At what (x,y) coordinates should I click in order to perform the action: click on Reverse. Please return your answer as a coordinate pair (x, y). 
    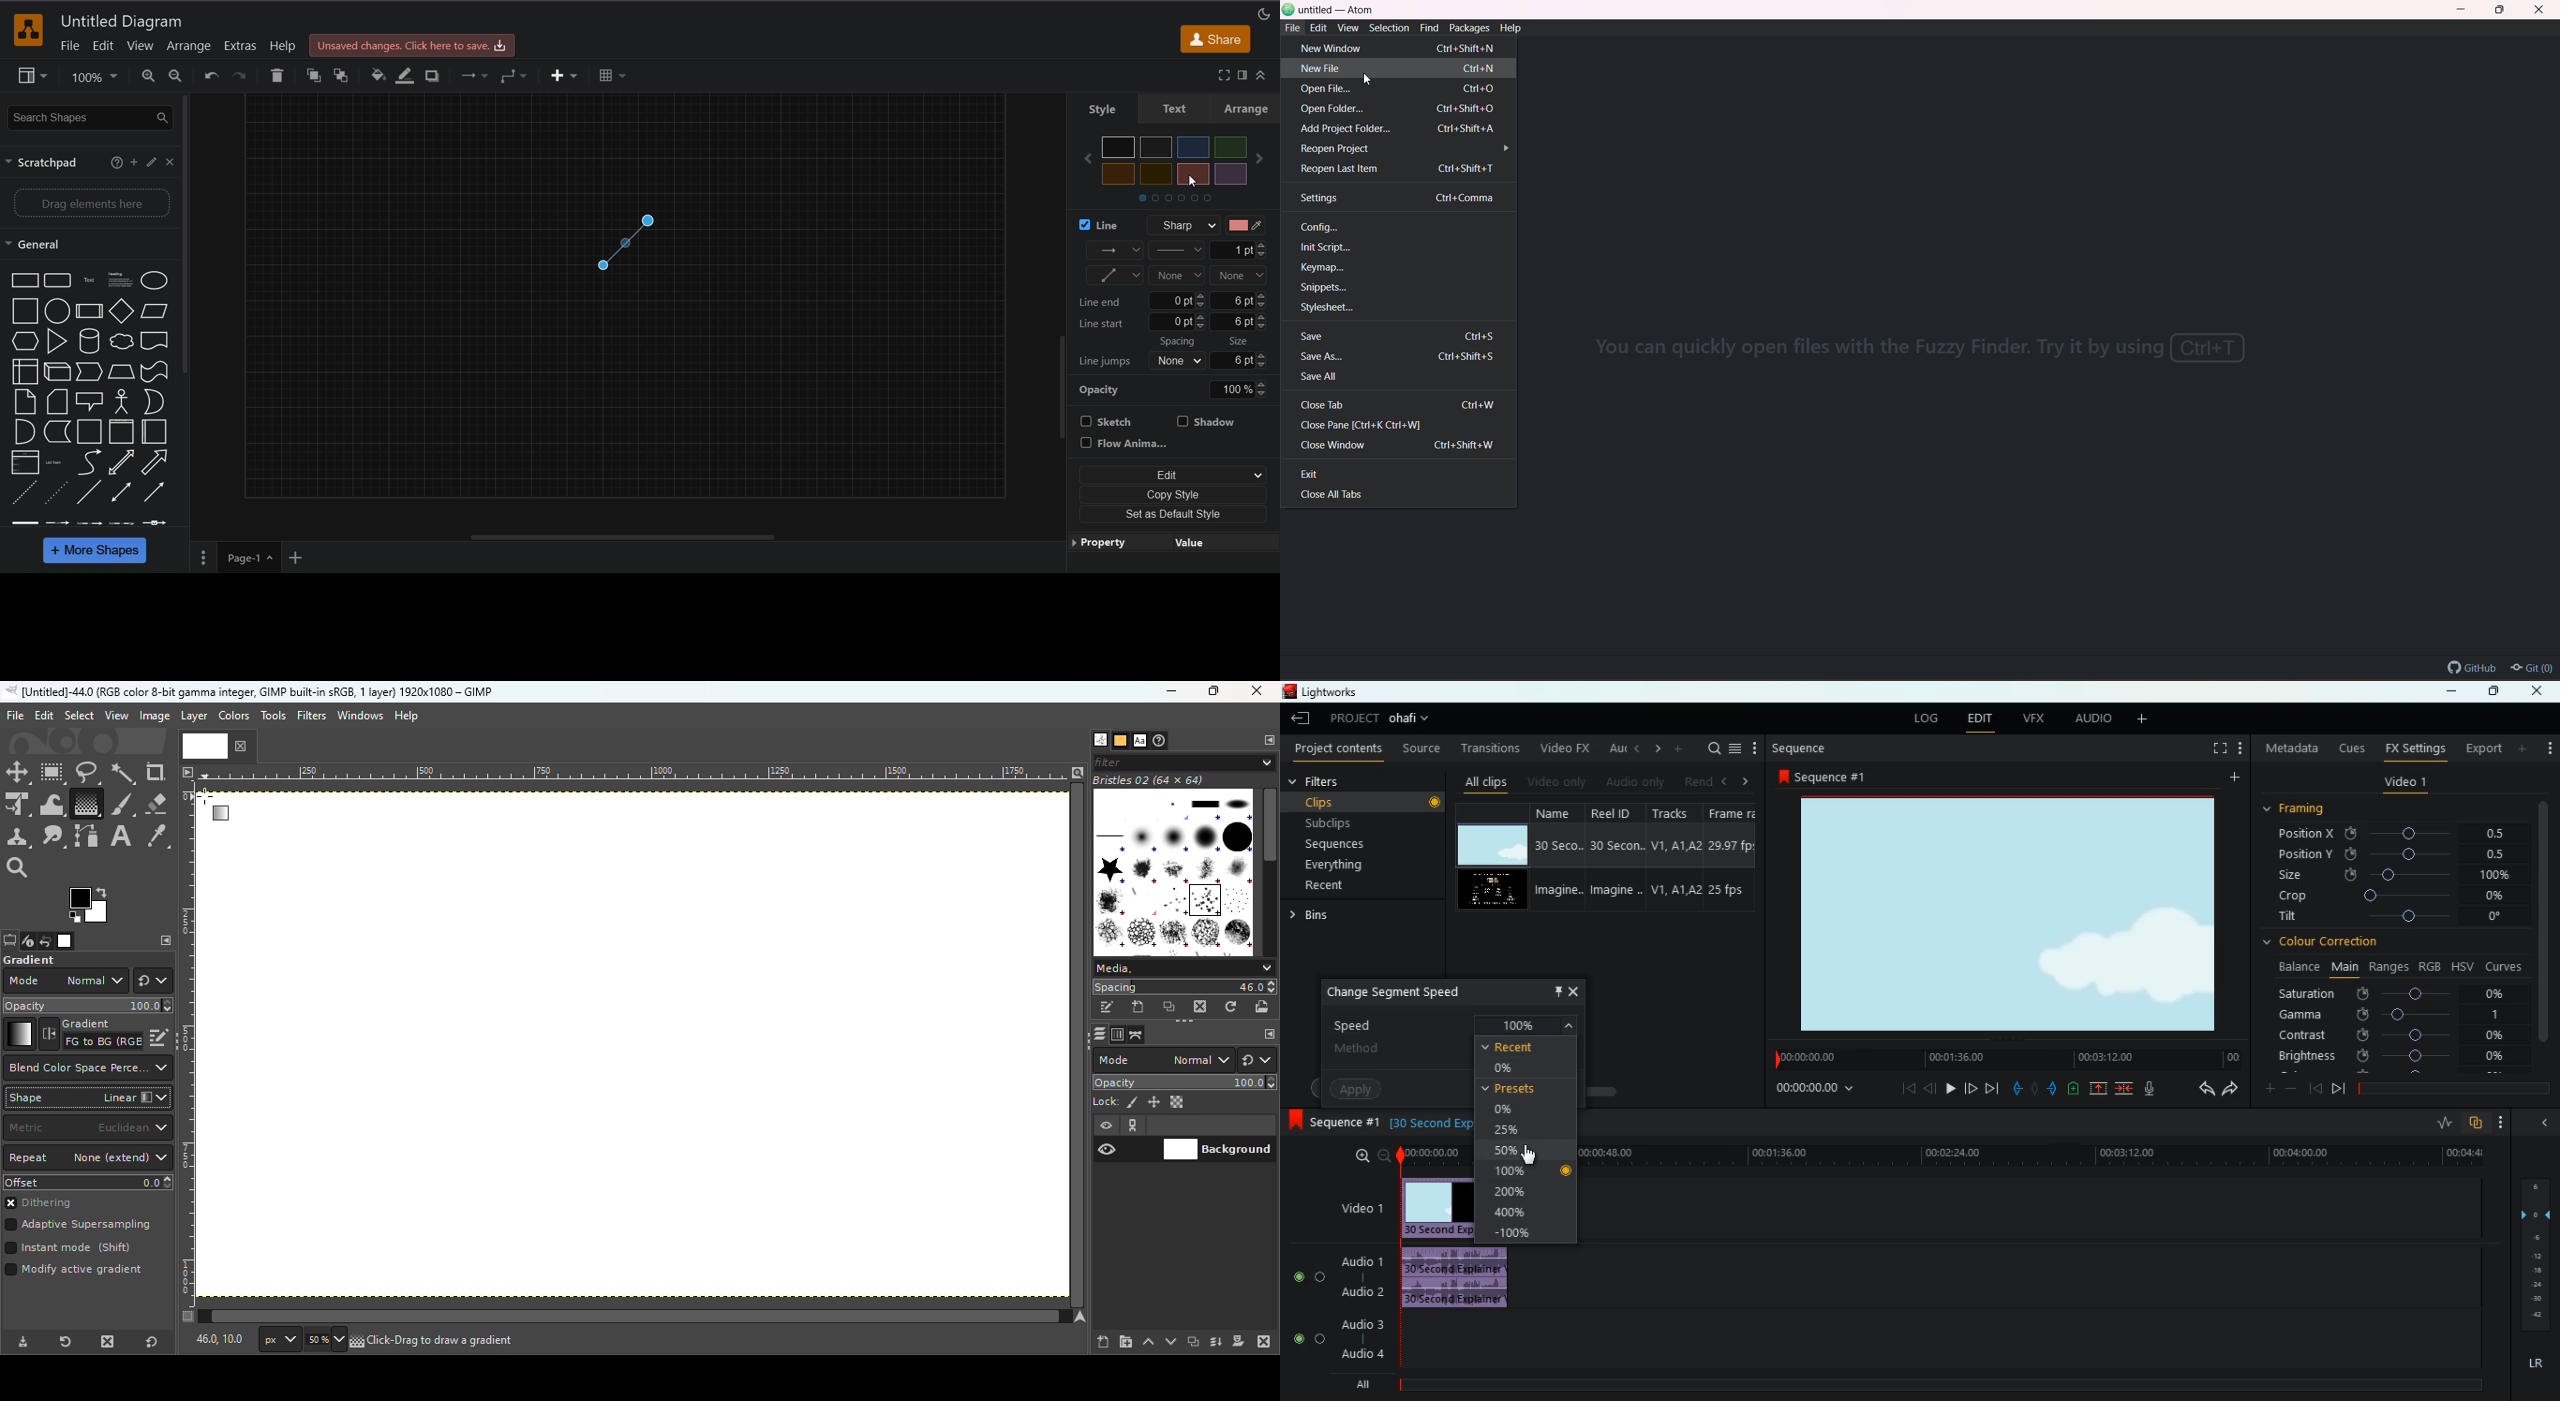
    Looking at the image, I should click on (91, 1034).